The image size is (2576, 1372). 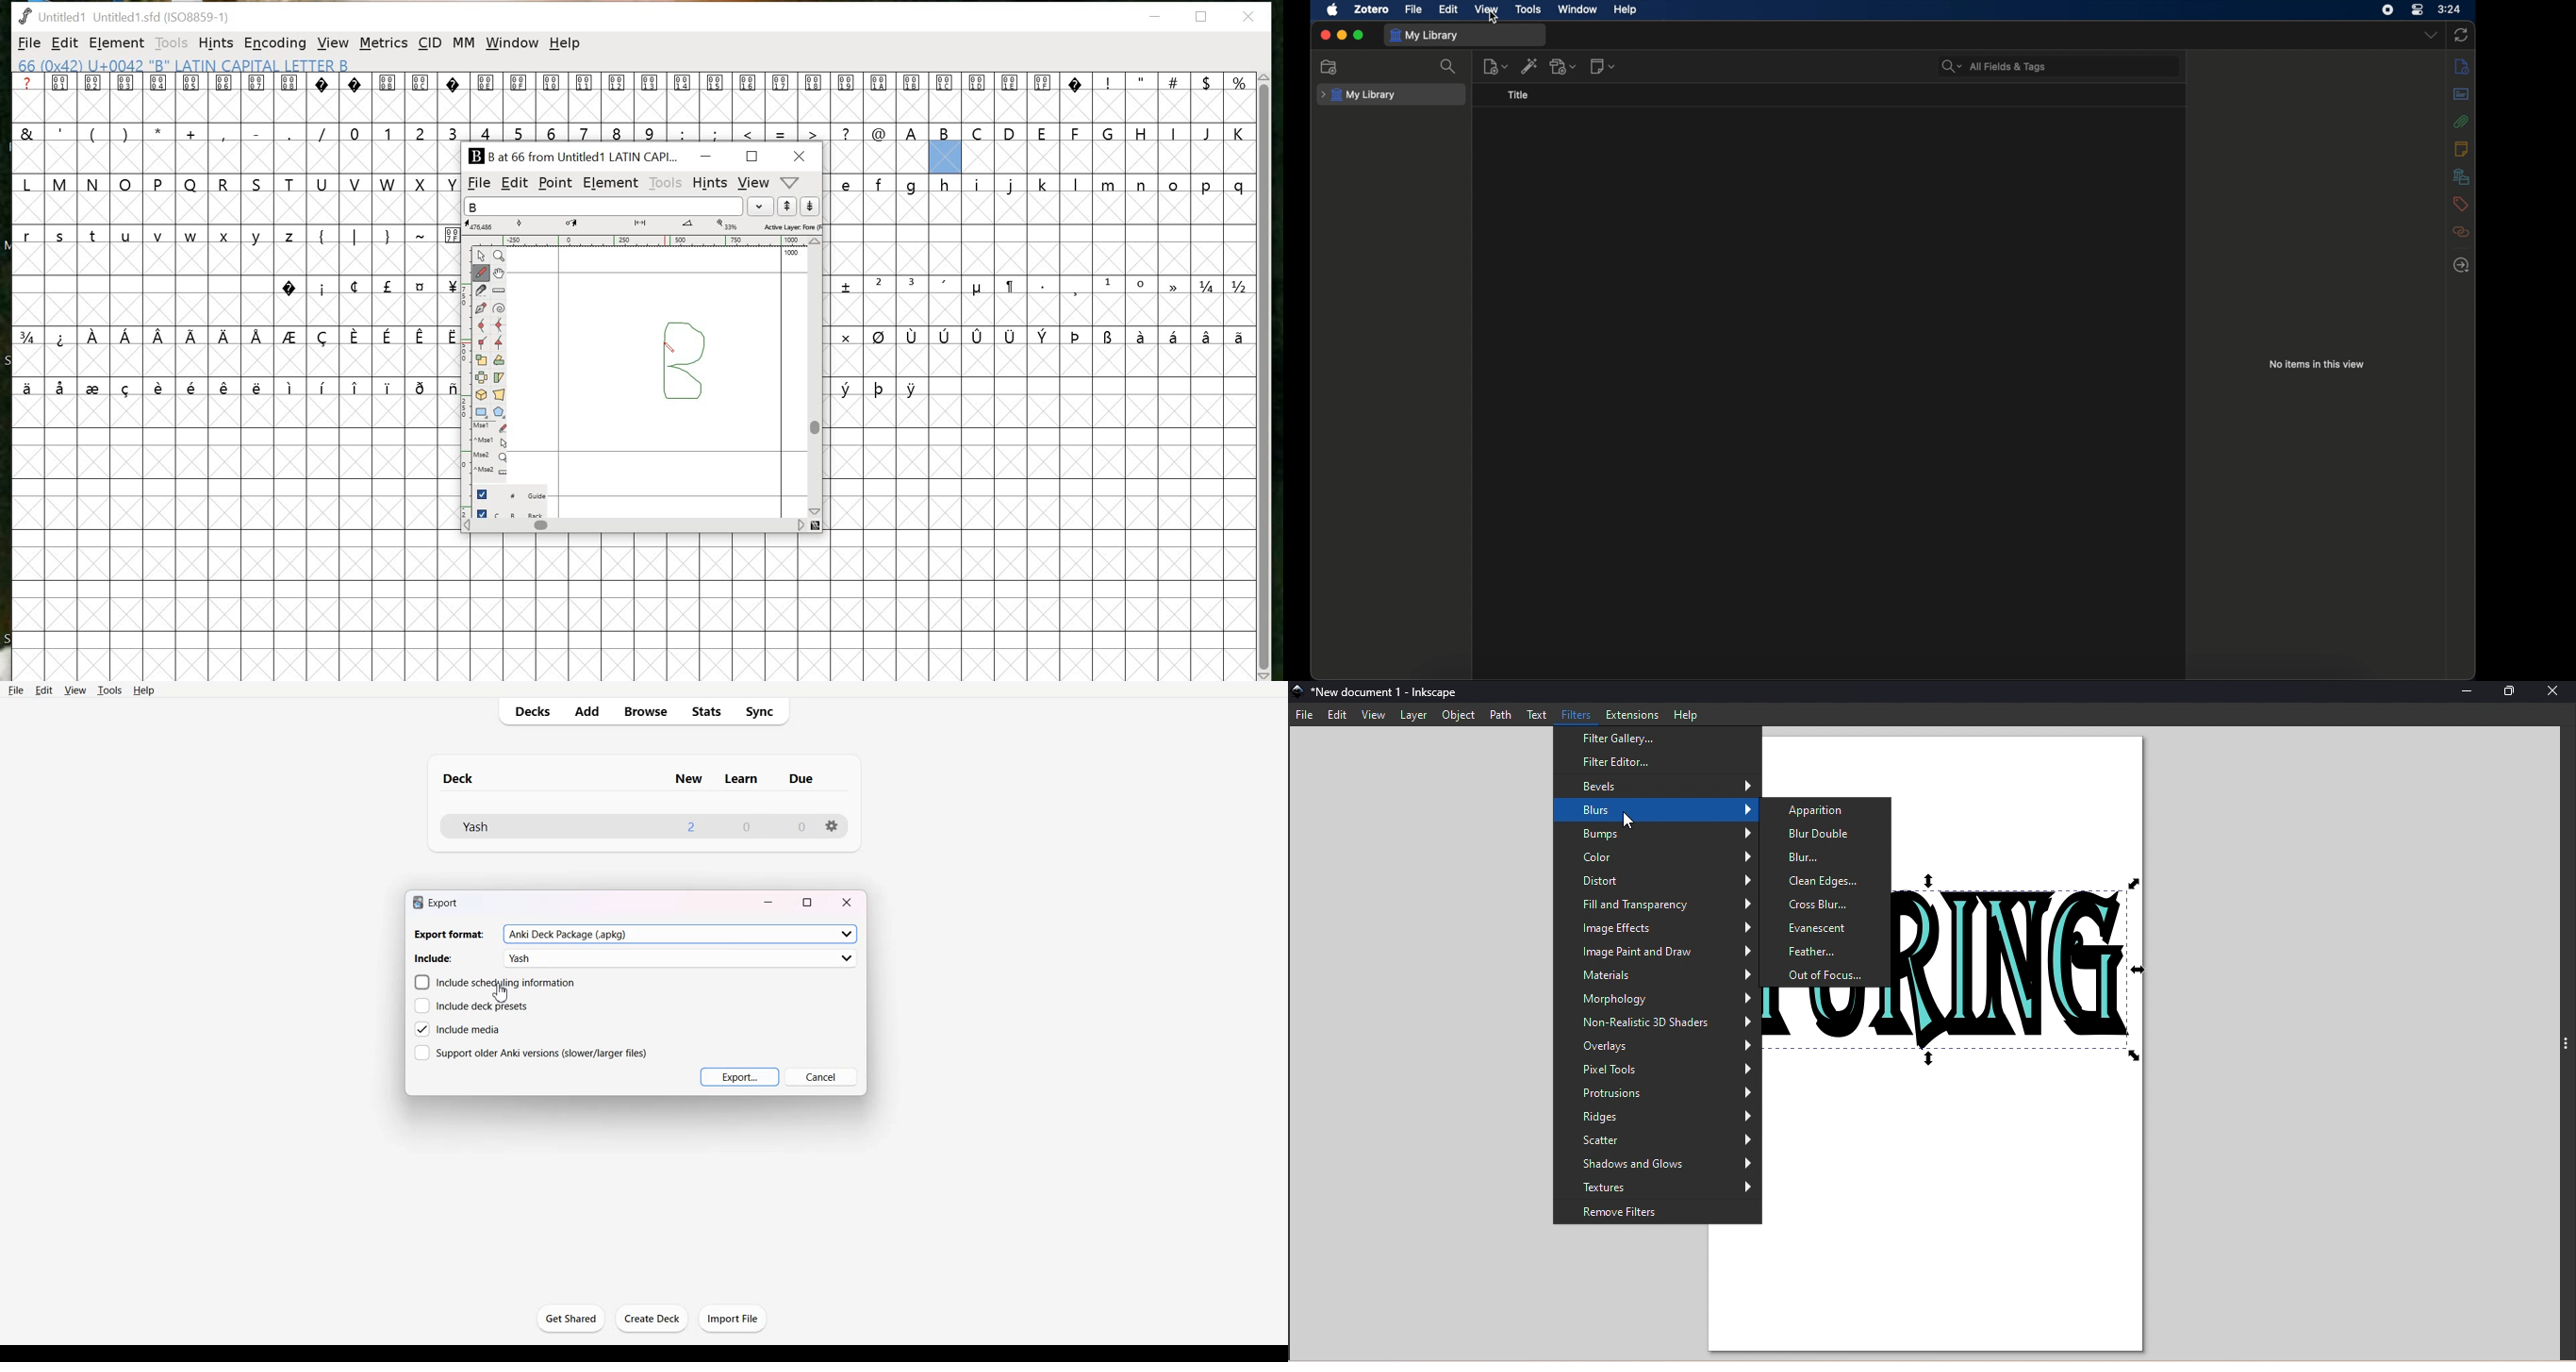 What do you see at coordinates (2463, 66) in the screenshot?
I see `info` at bounding box center [2463, 66].